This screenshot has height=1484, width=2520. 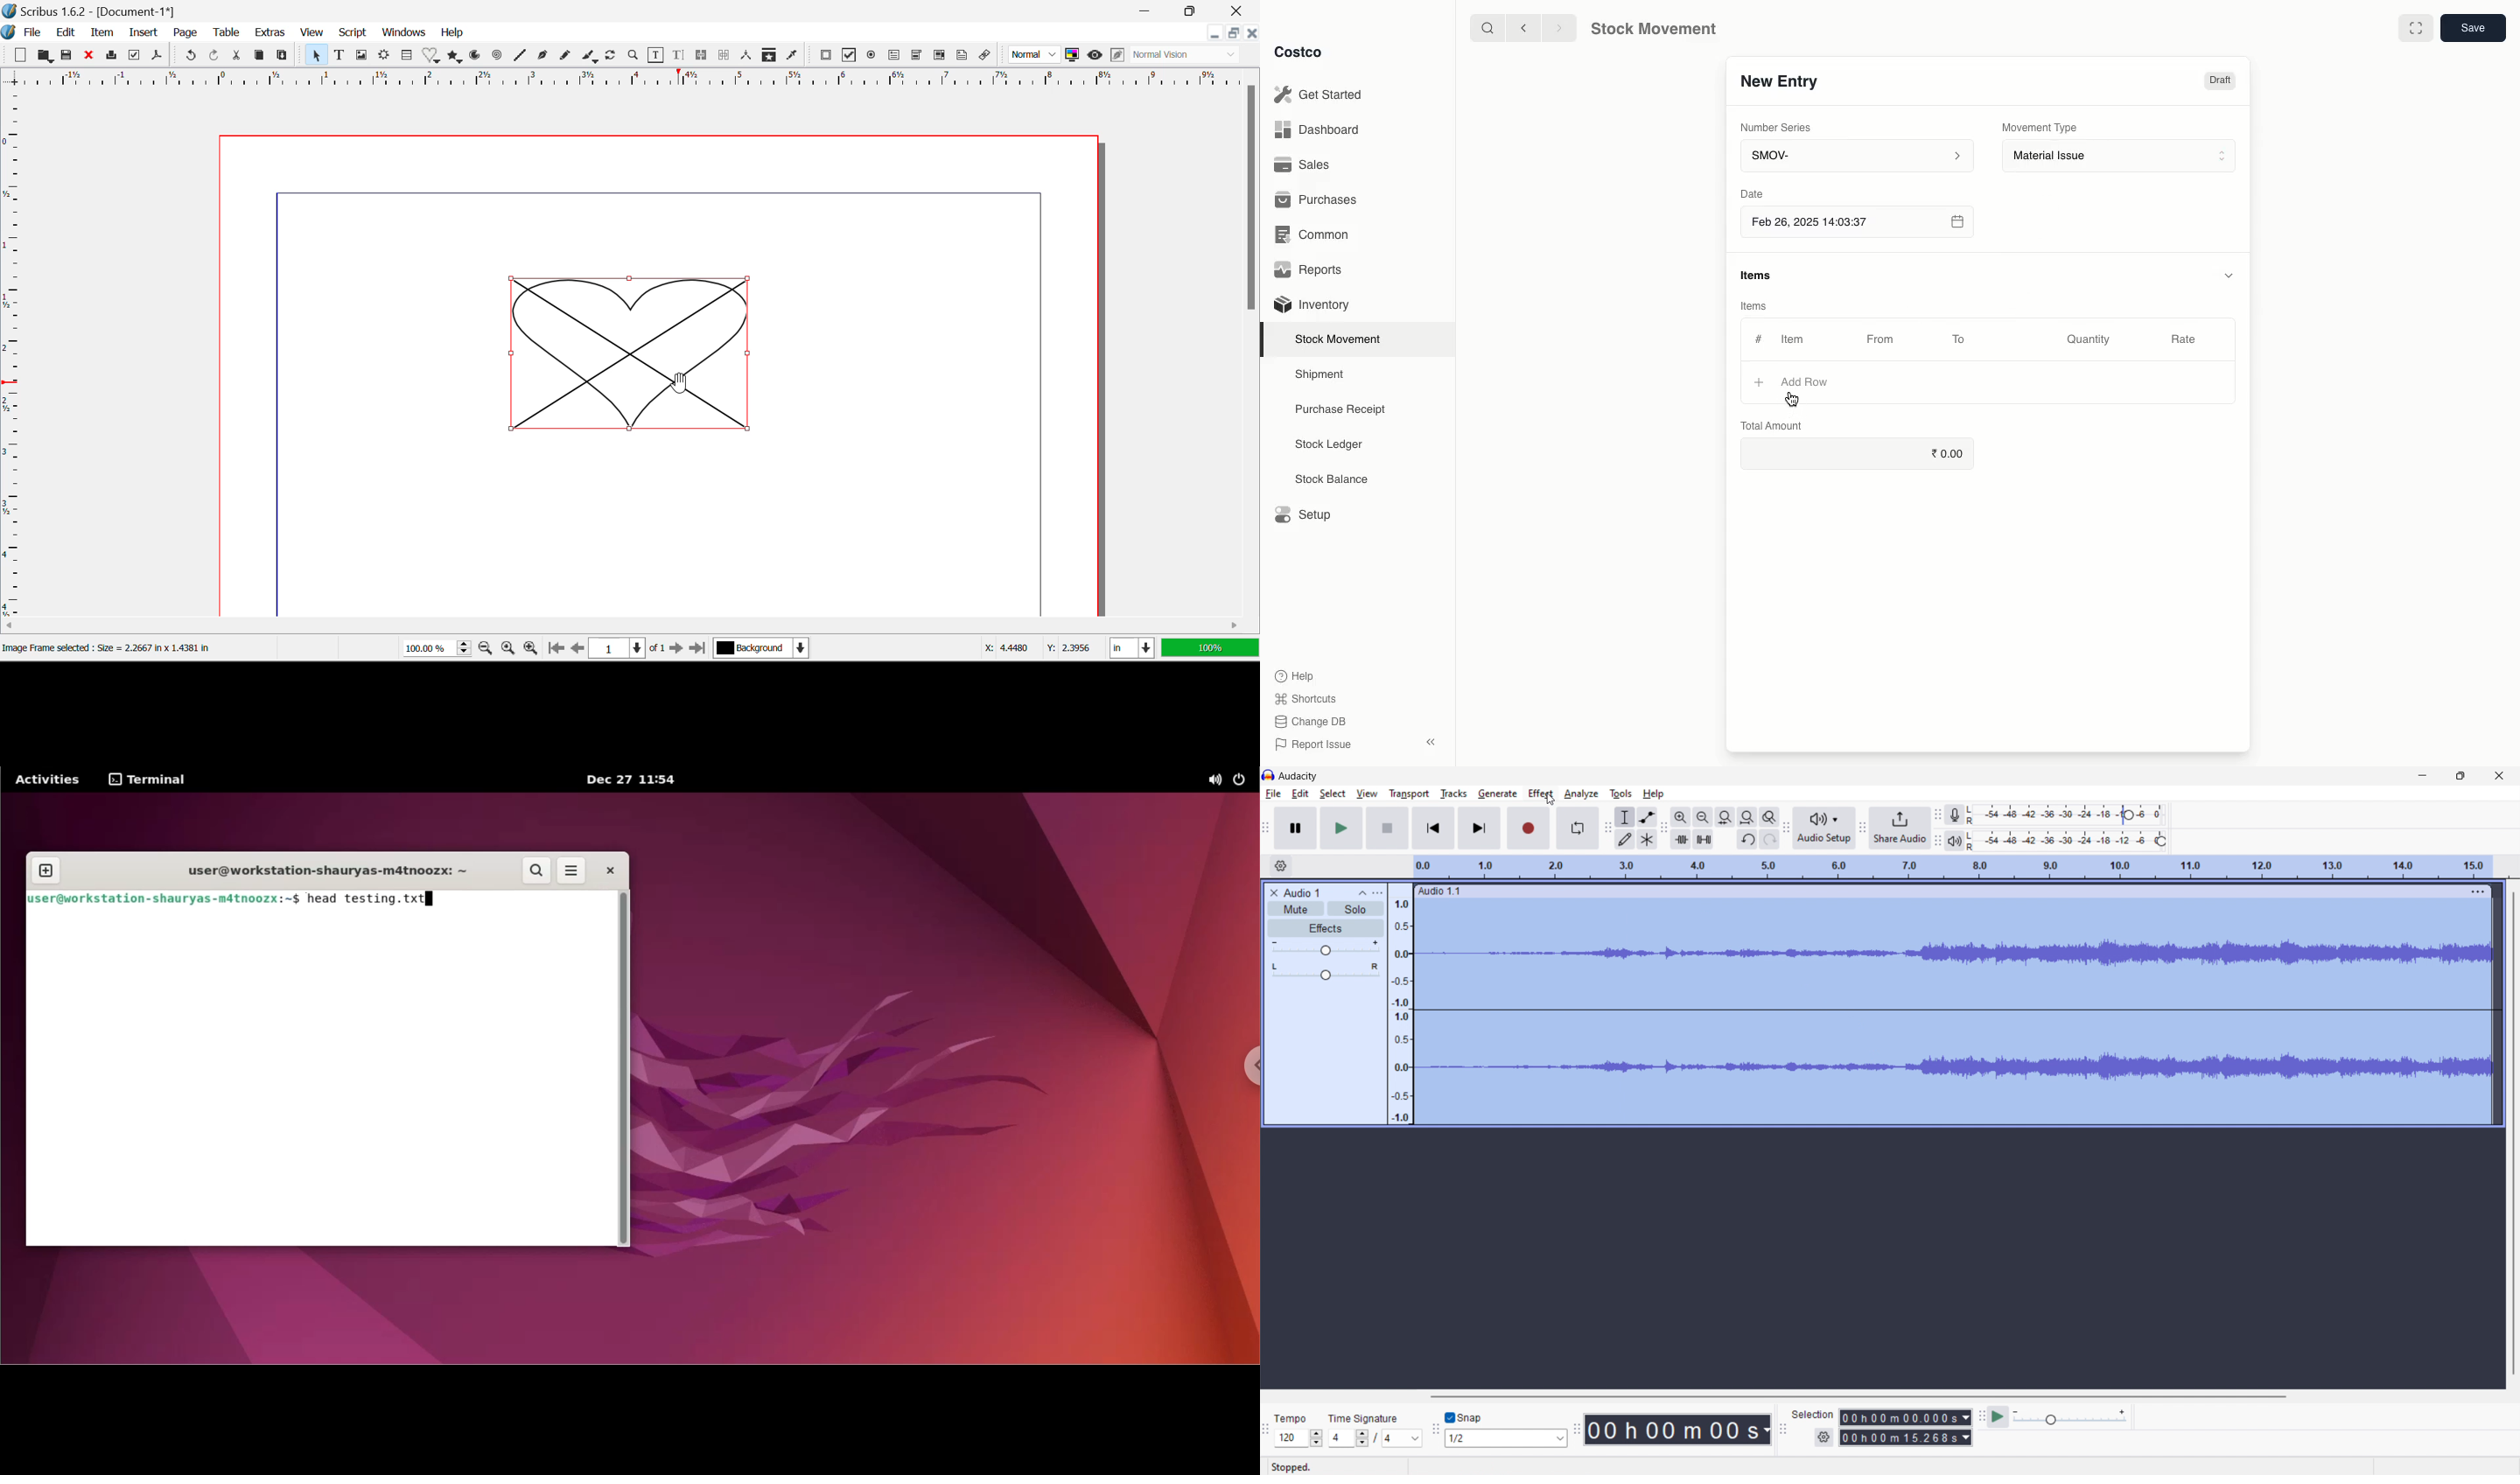 I want to click on date and time dec 27 11:54, so click(x=637, y=781).